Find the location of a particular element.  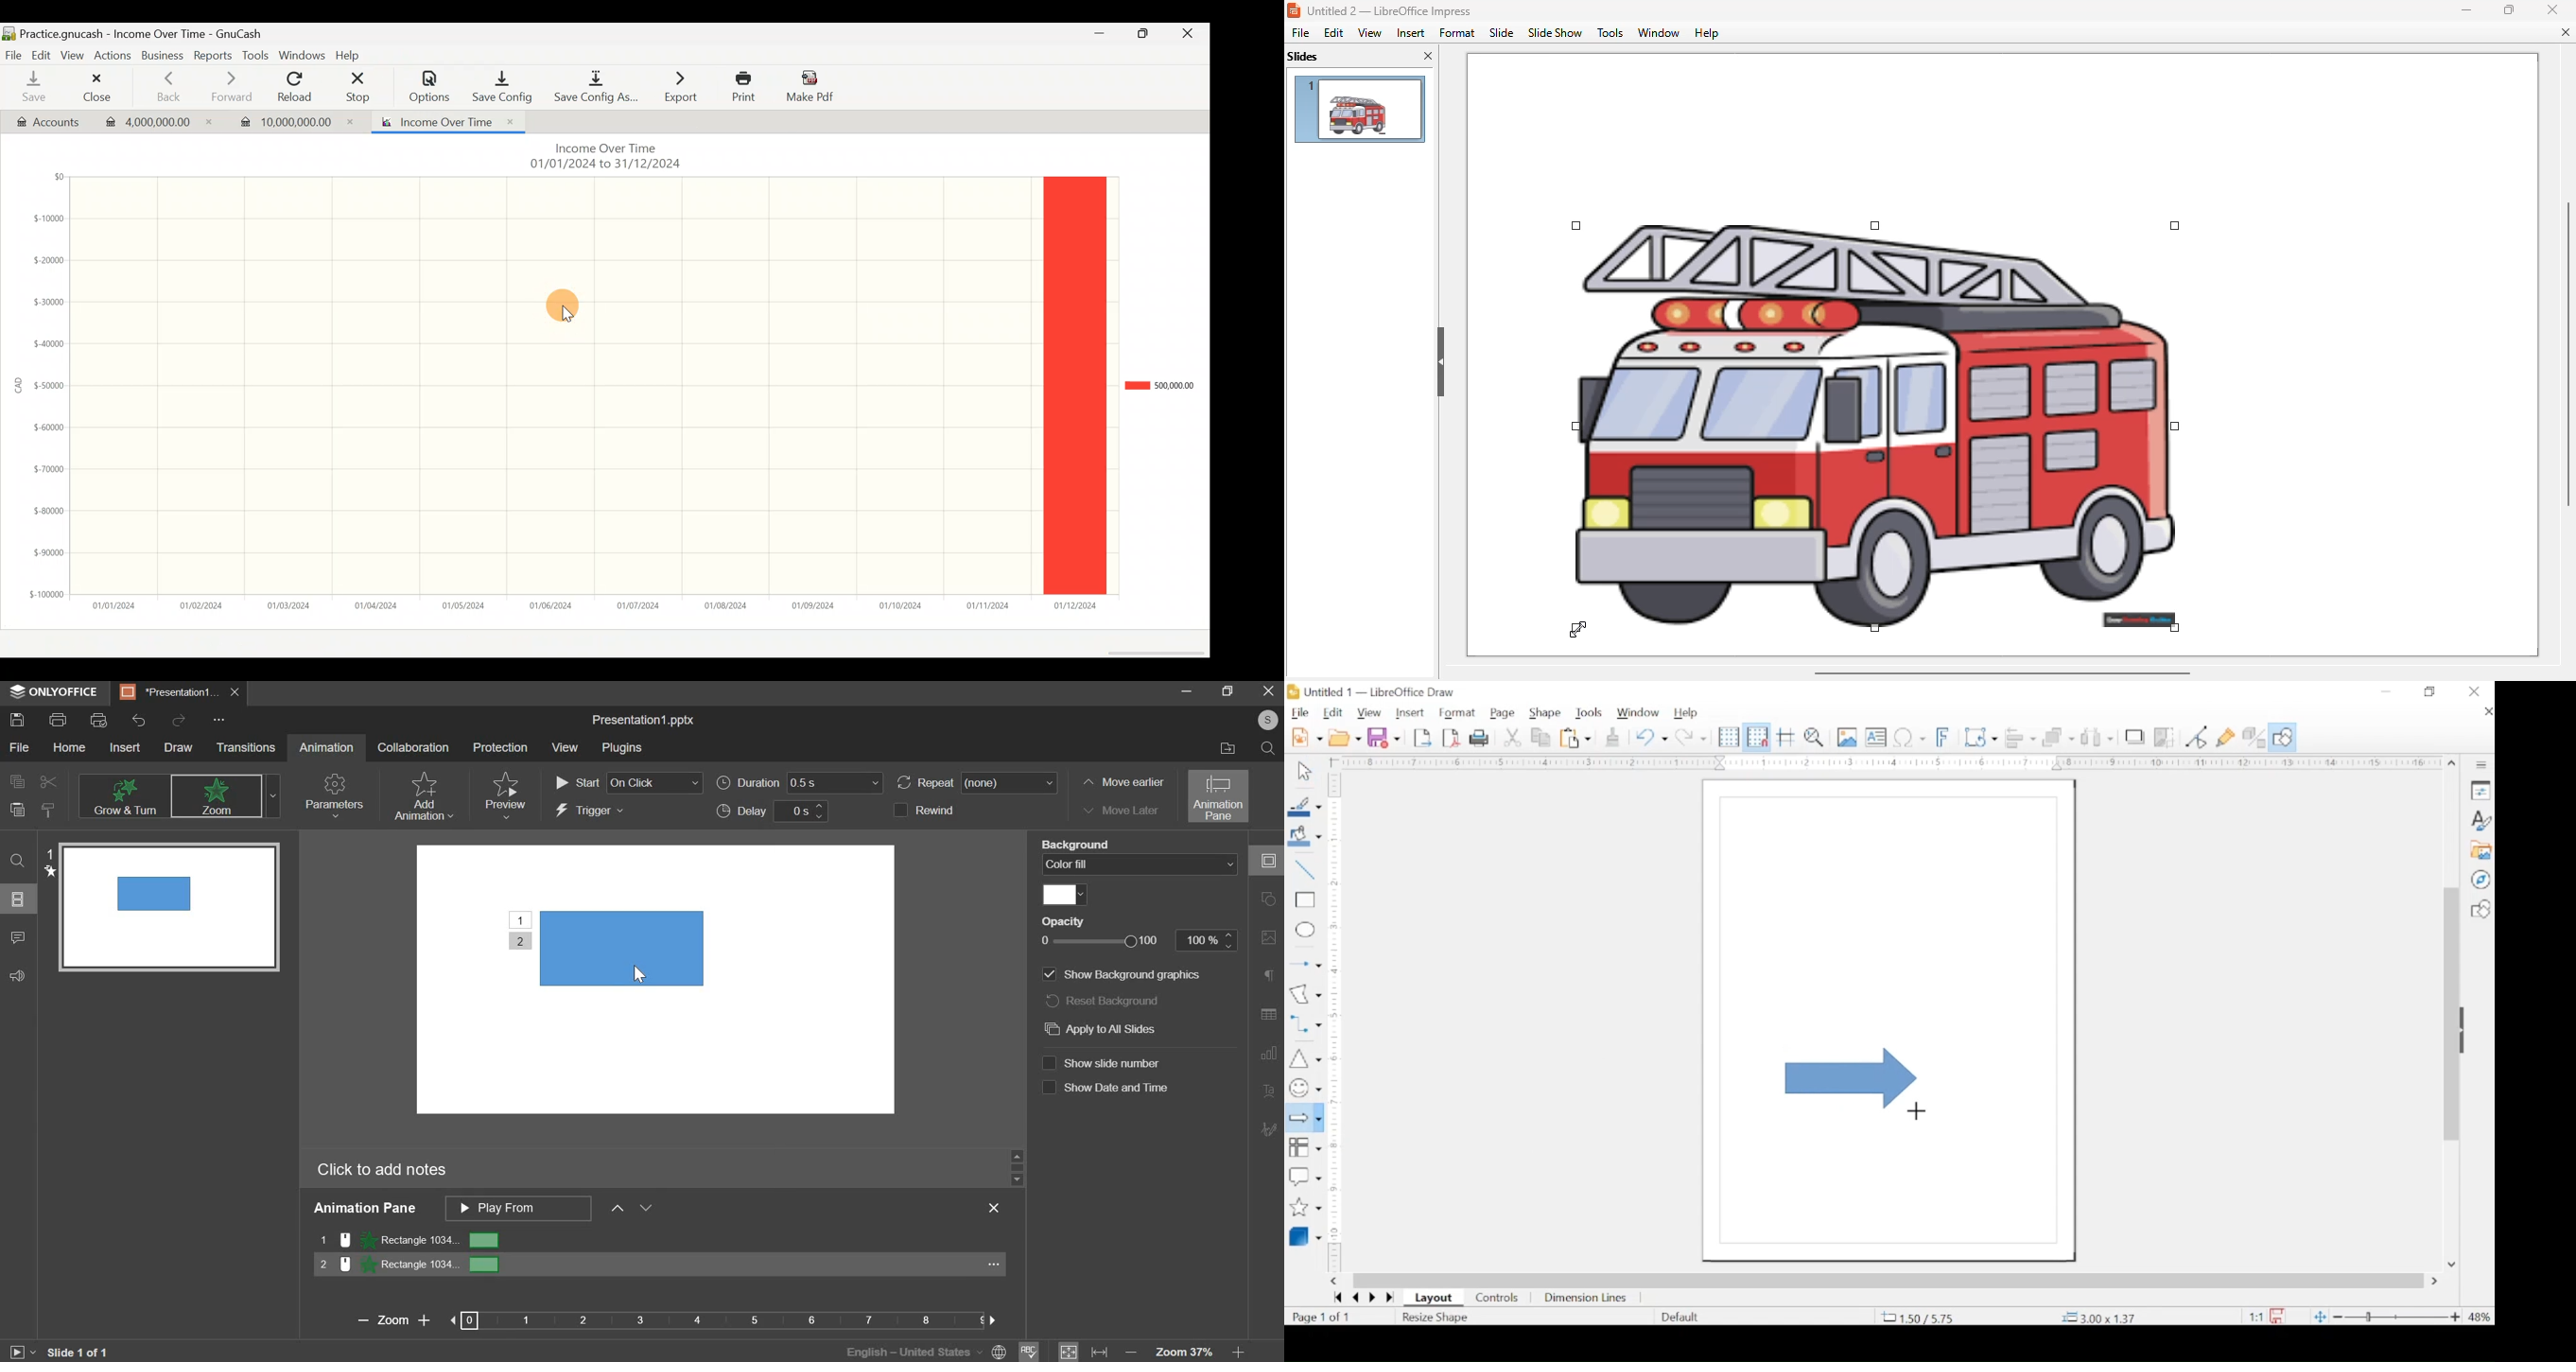

scroll box is located at coordinates (1889, 1281).